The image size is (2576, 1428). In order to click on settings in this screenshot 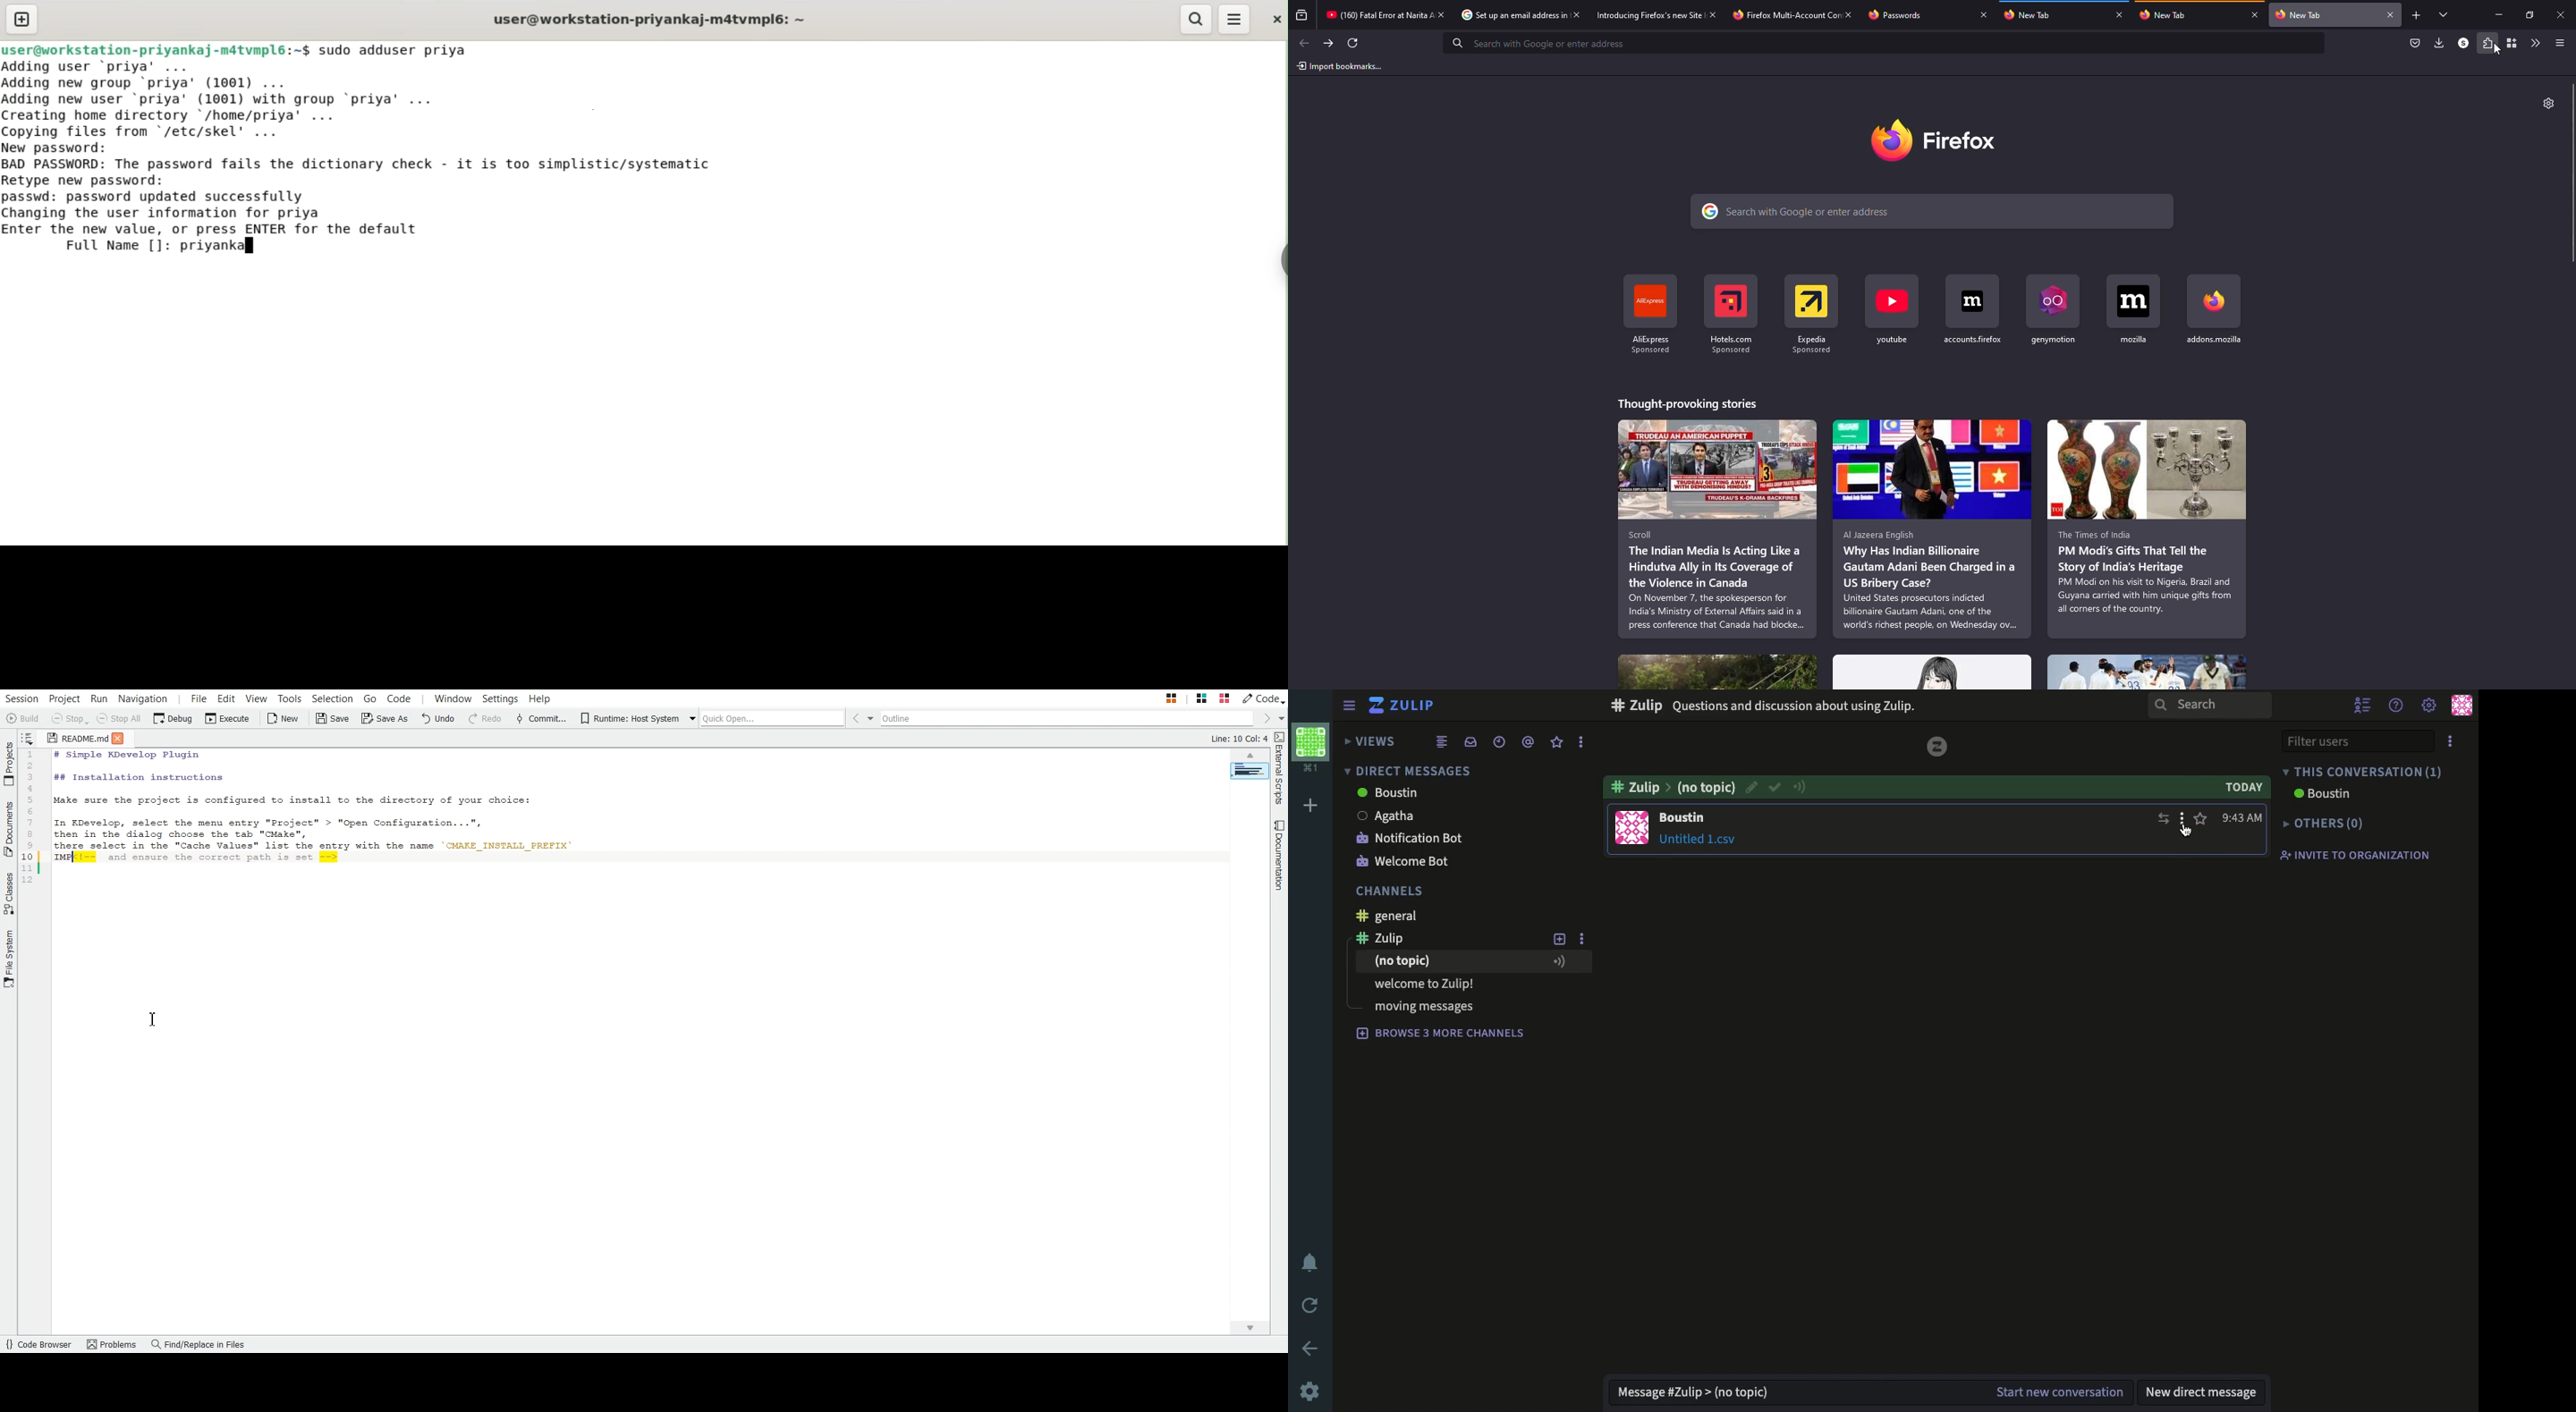, I will do `click(1312, 1390)`.